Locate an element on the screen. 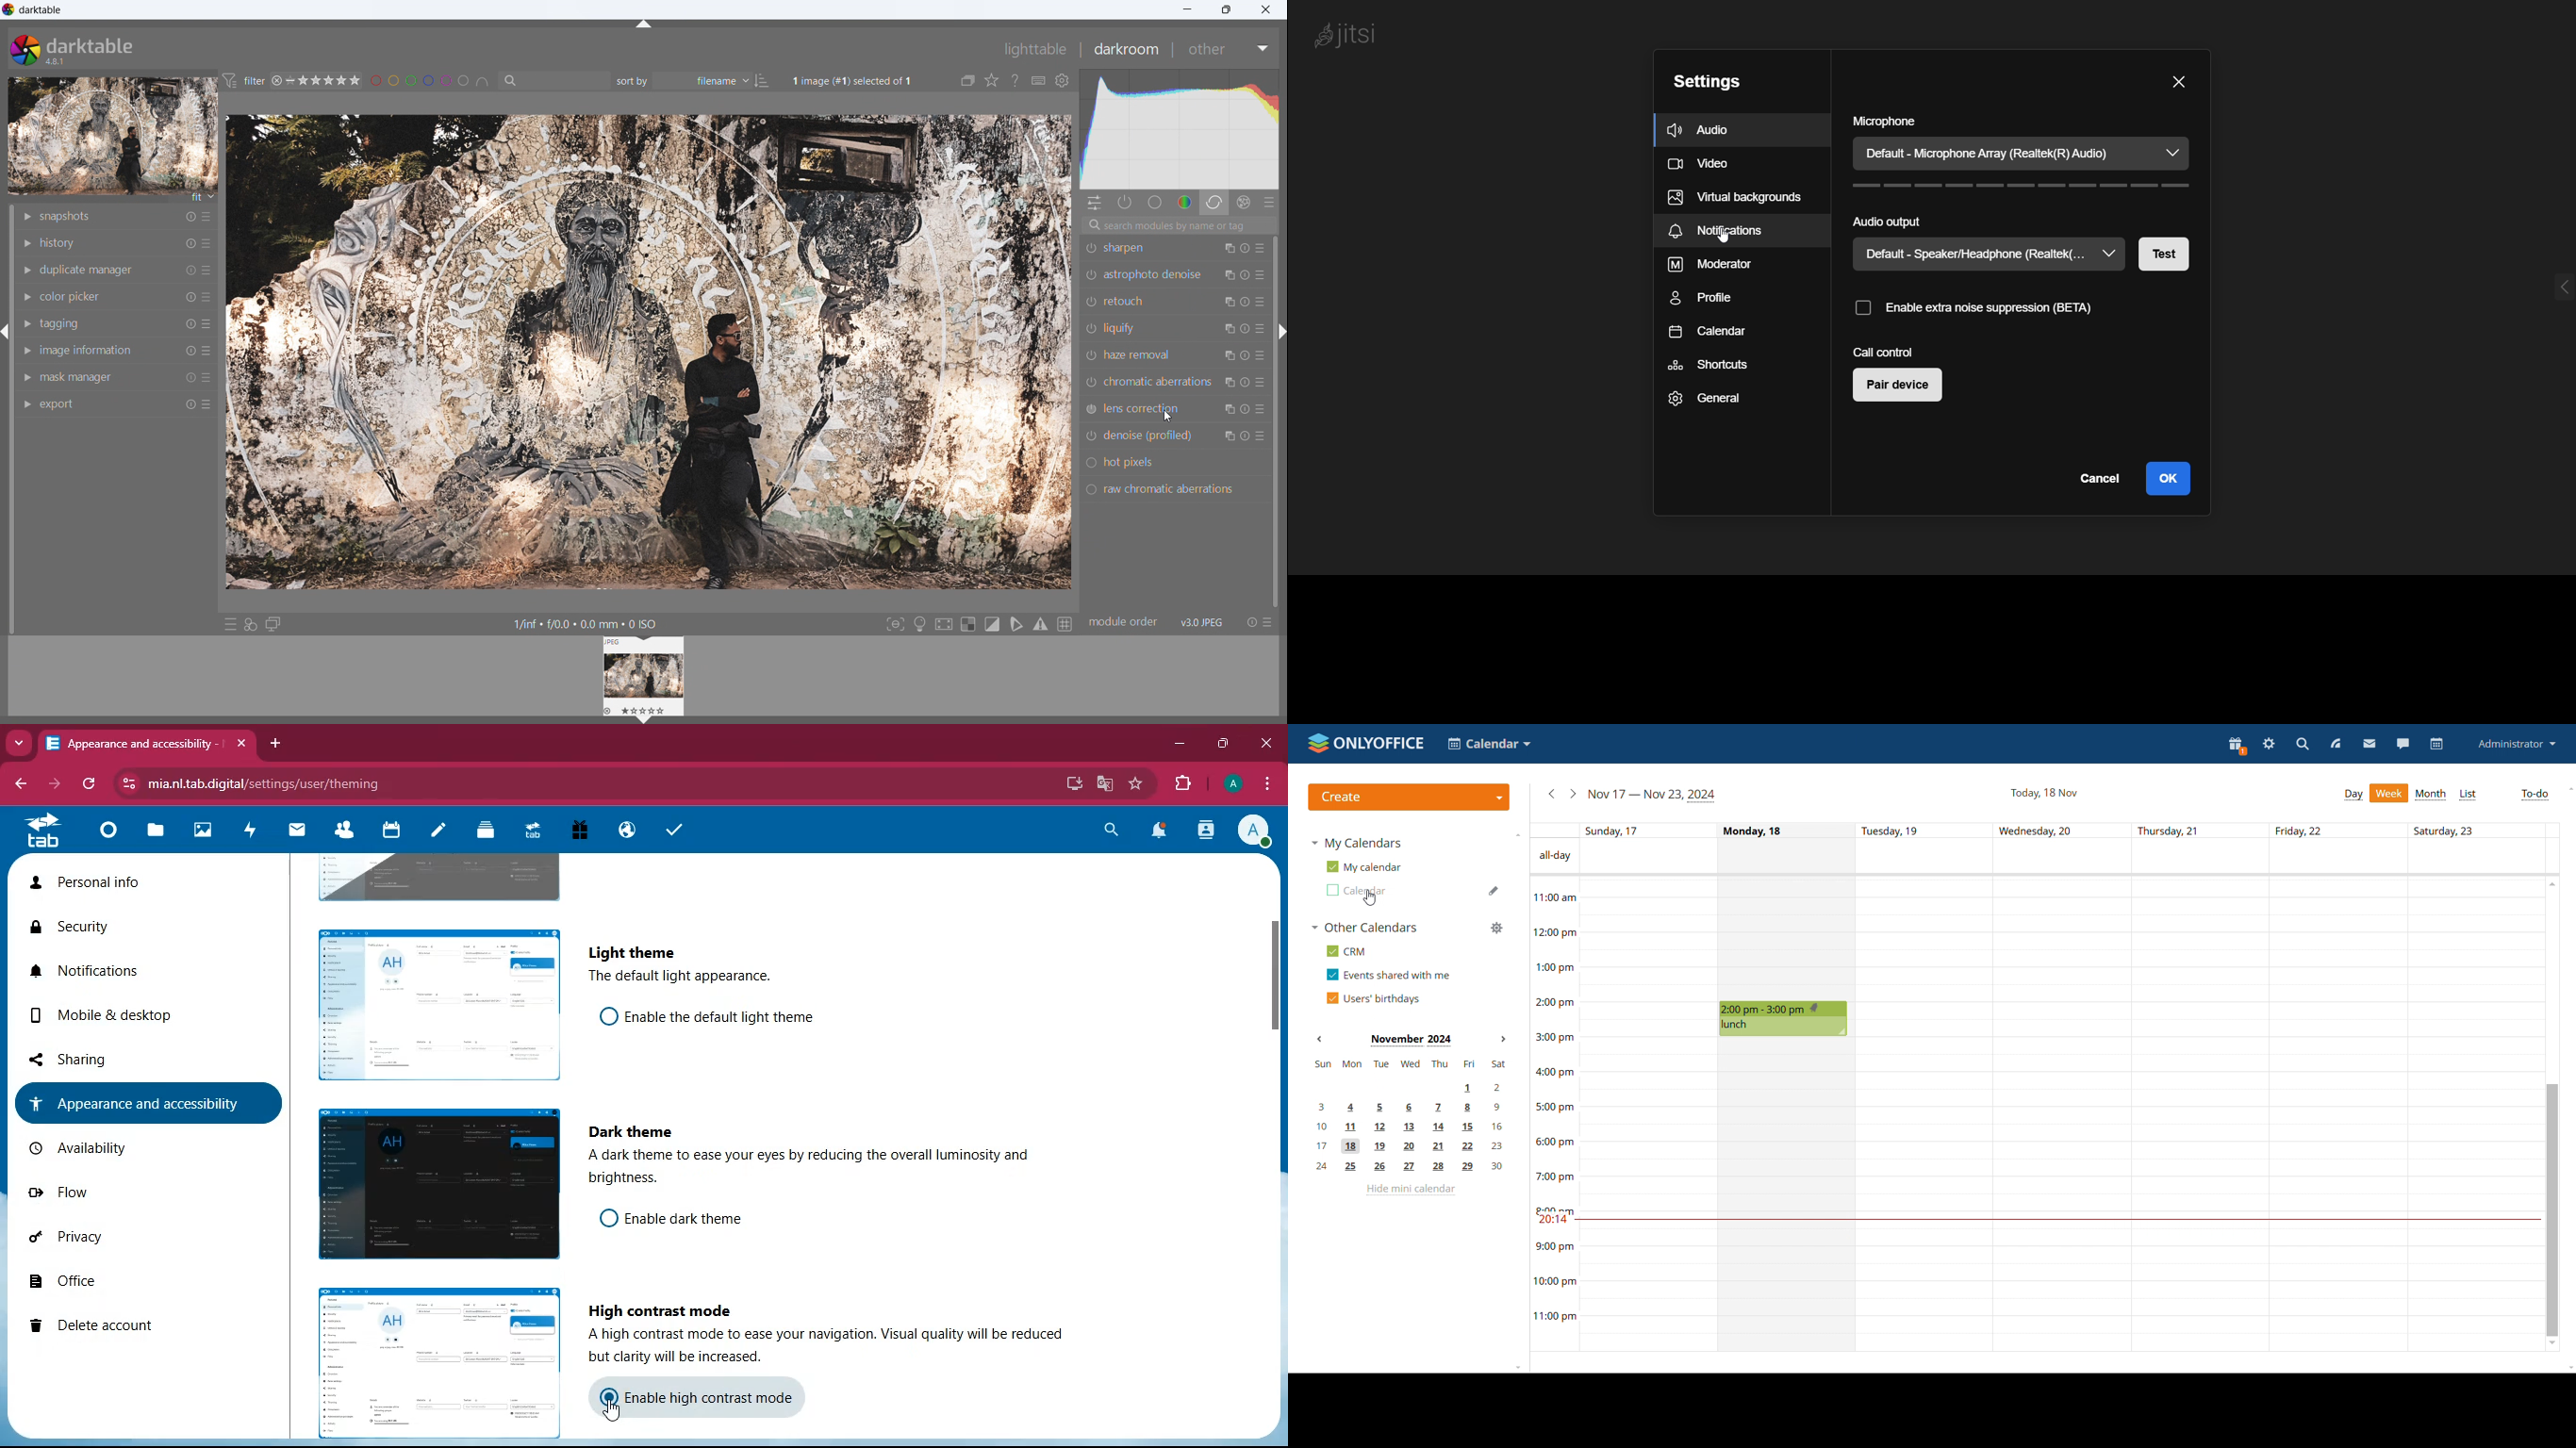 The height and width of the screenshot is (1456, 2576). minimize is located at coordinates (1181, 747).